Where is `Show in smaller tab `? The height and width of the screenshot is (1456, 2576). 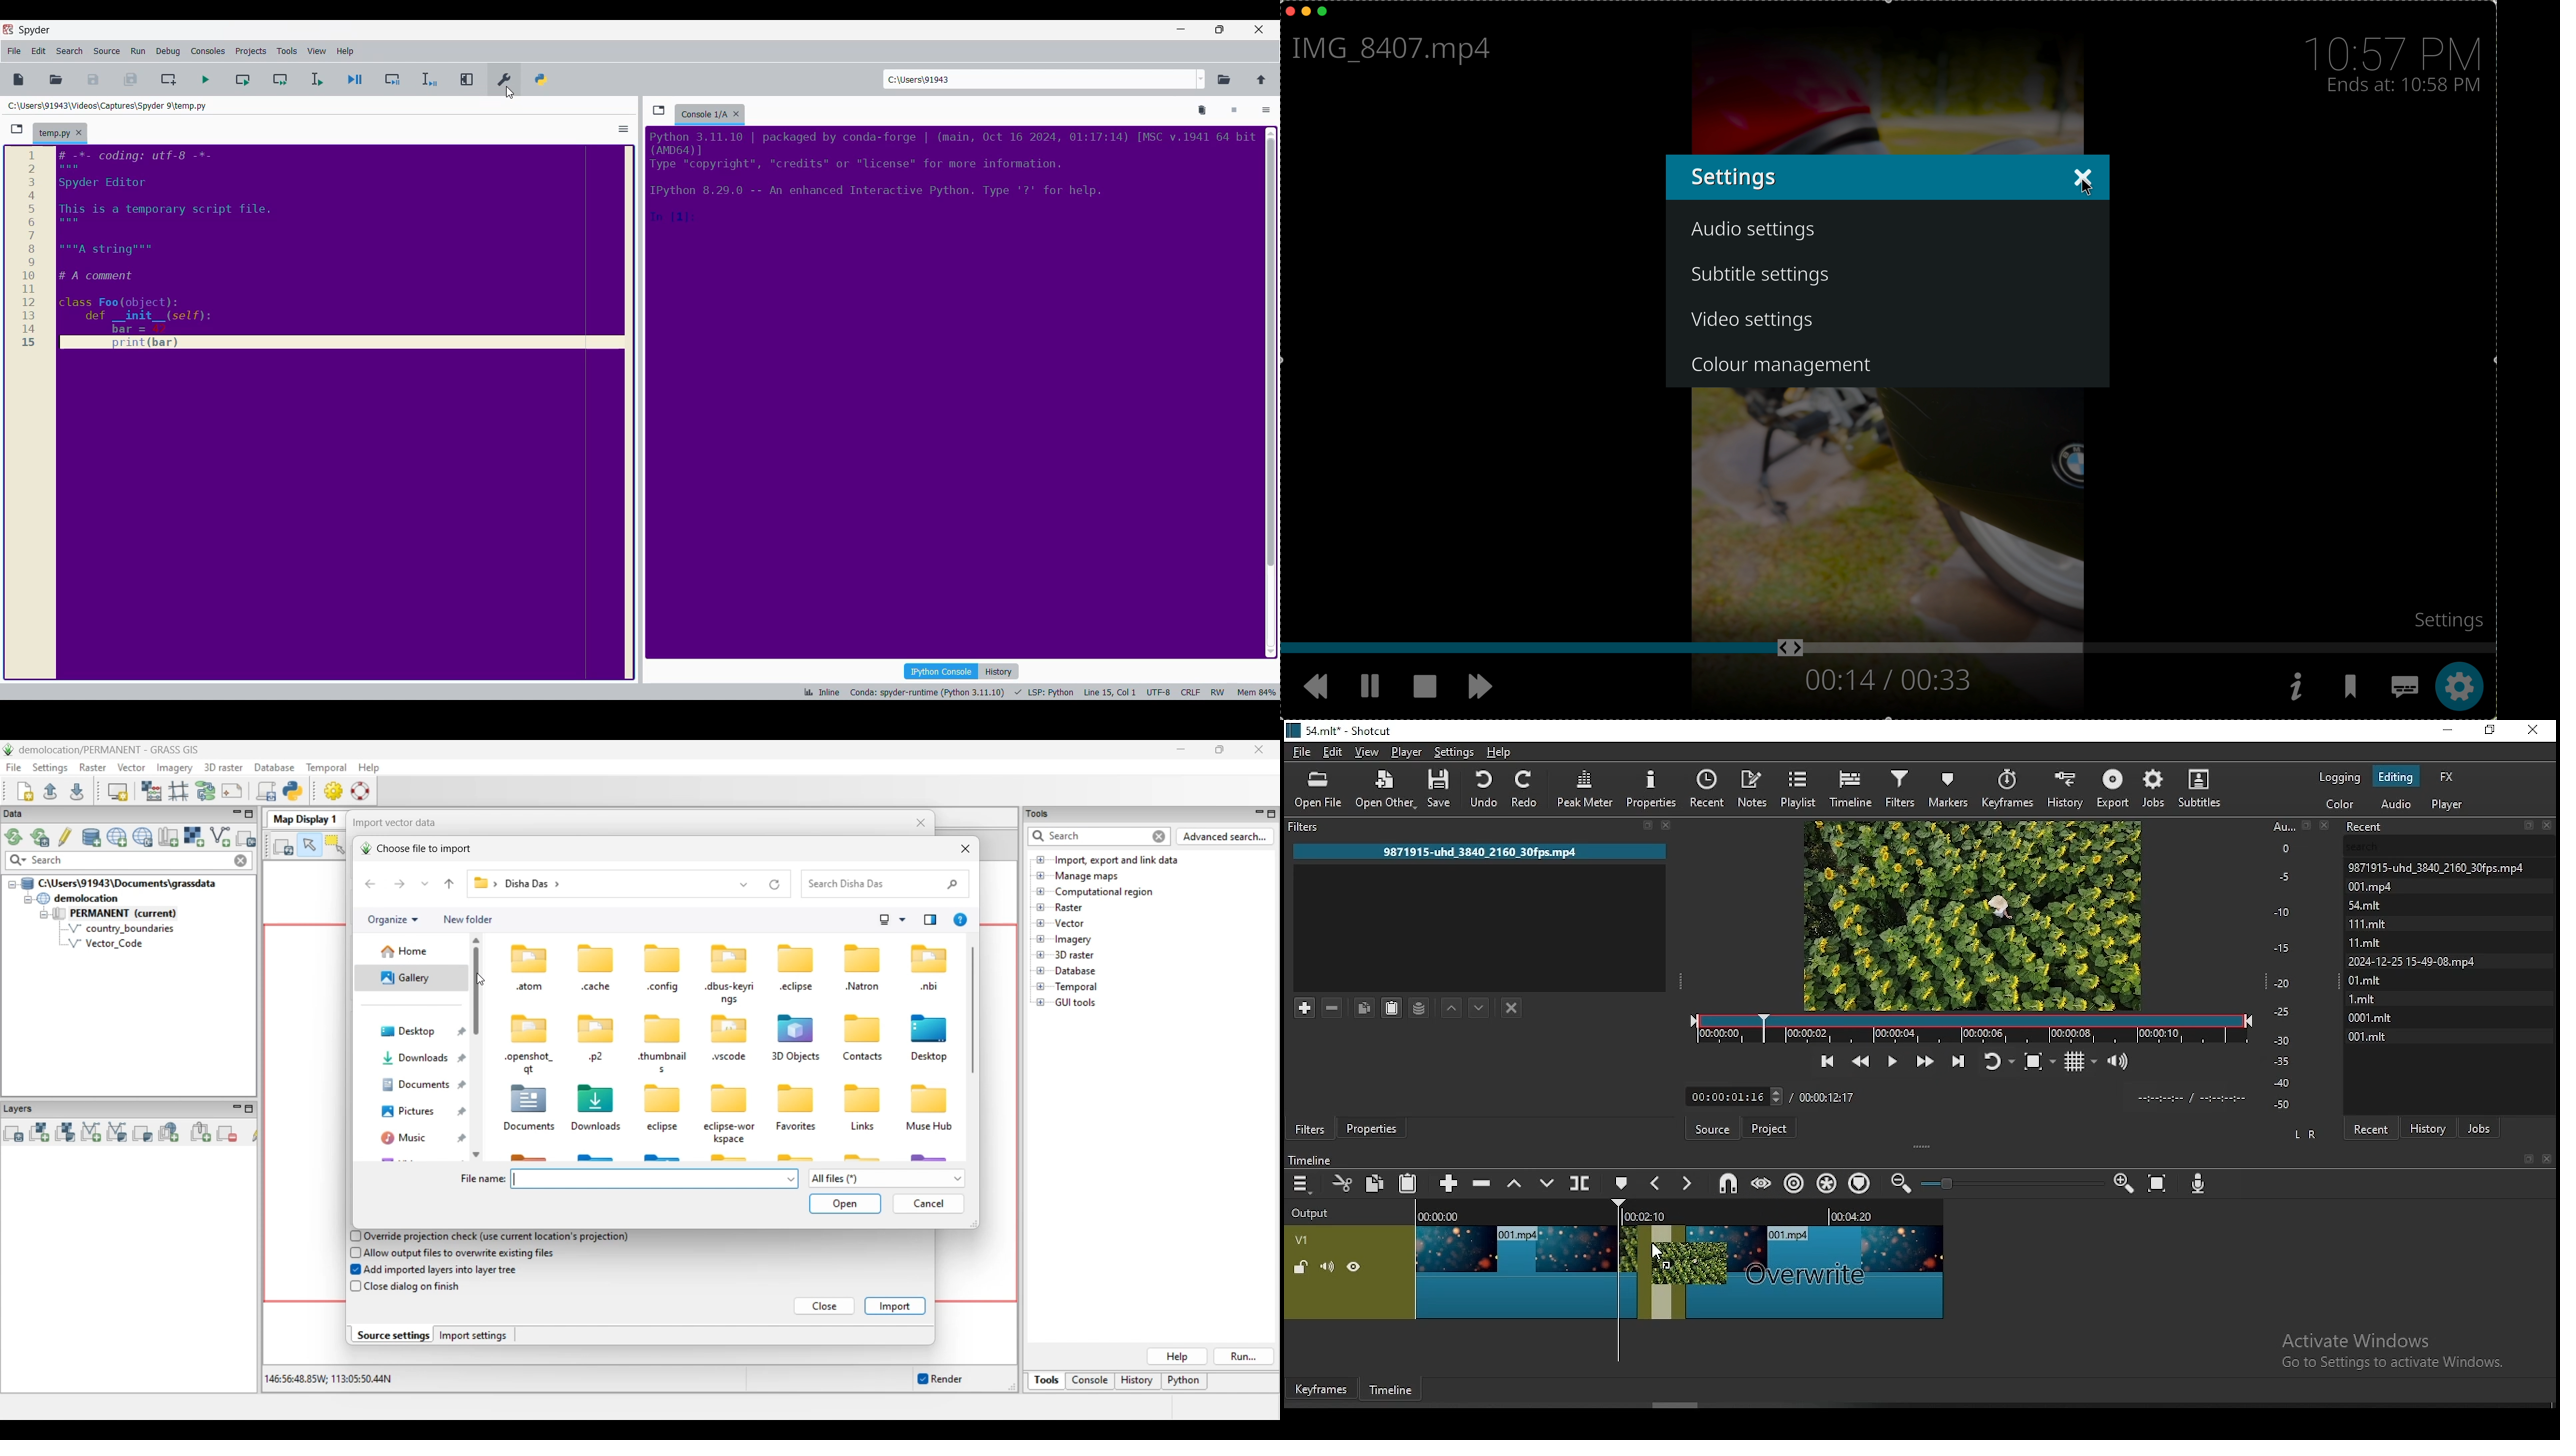 Show in smaller tab  is located at coordinates (1219, 29).